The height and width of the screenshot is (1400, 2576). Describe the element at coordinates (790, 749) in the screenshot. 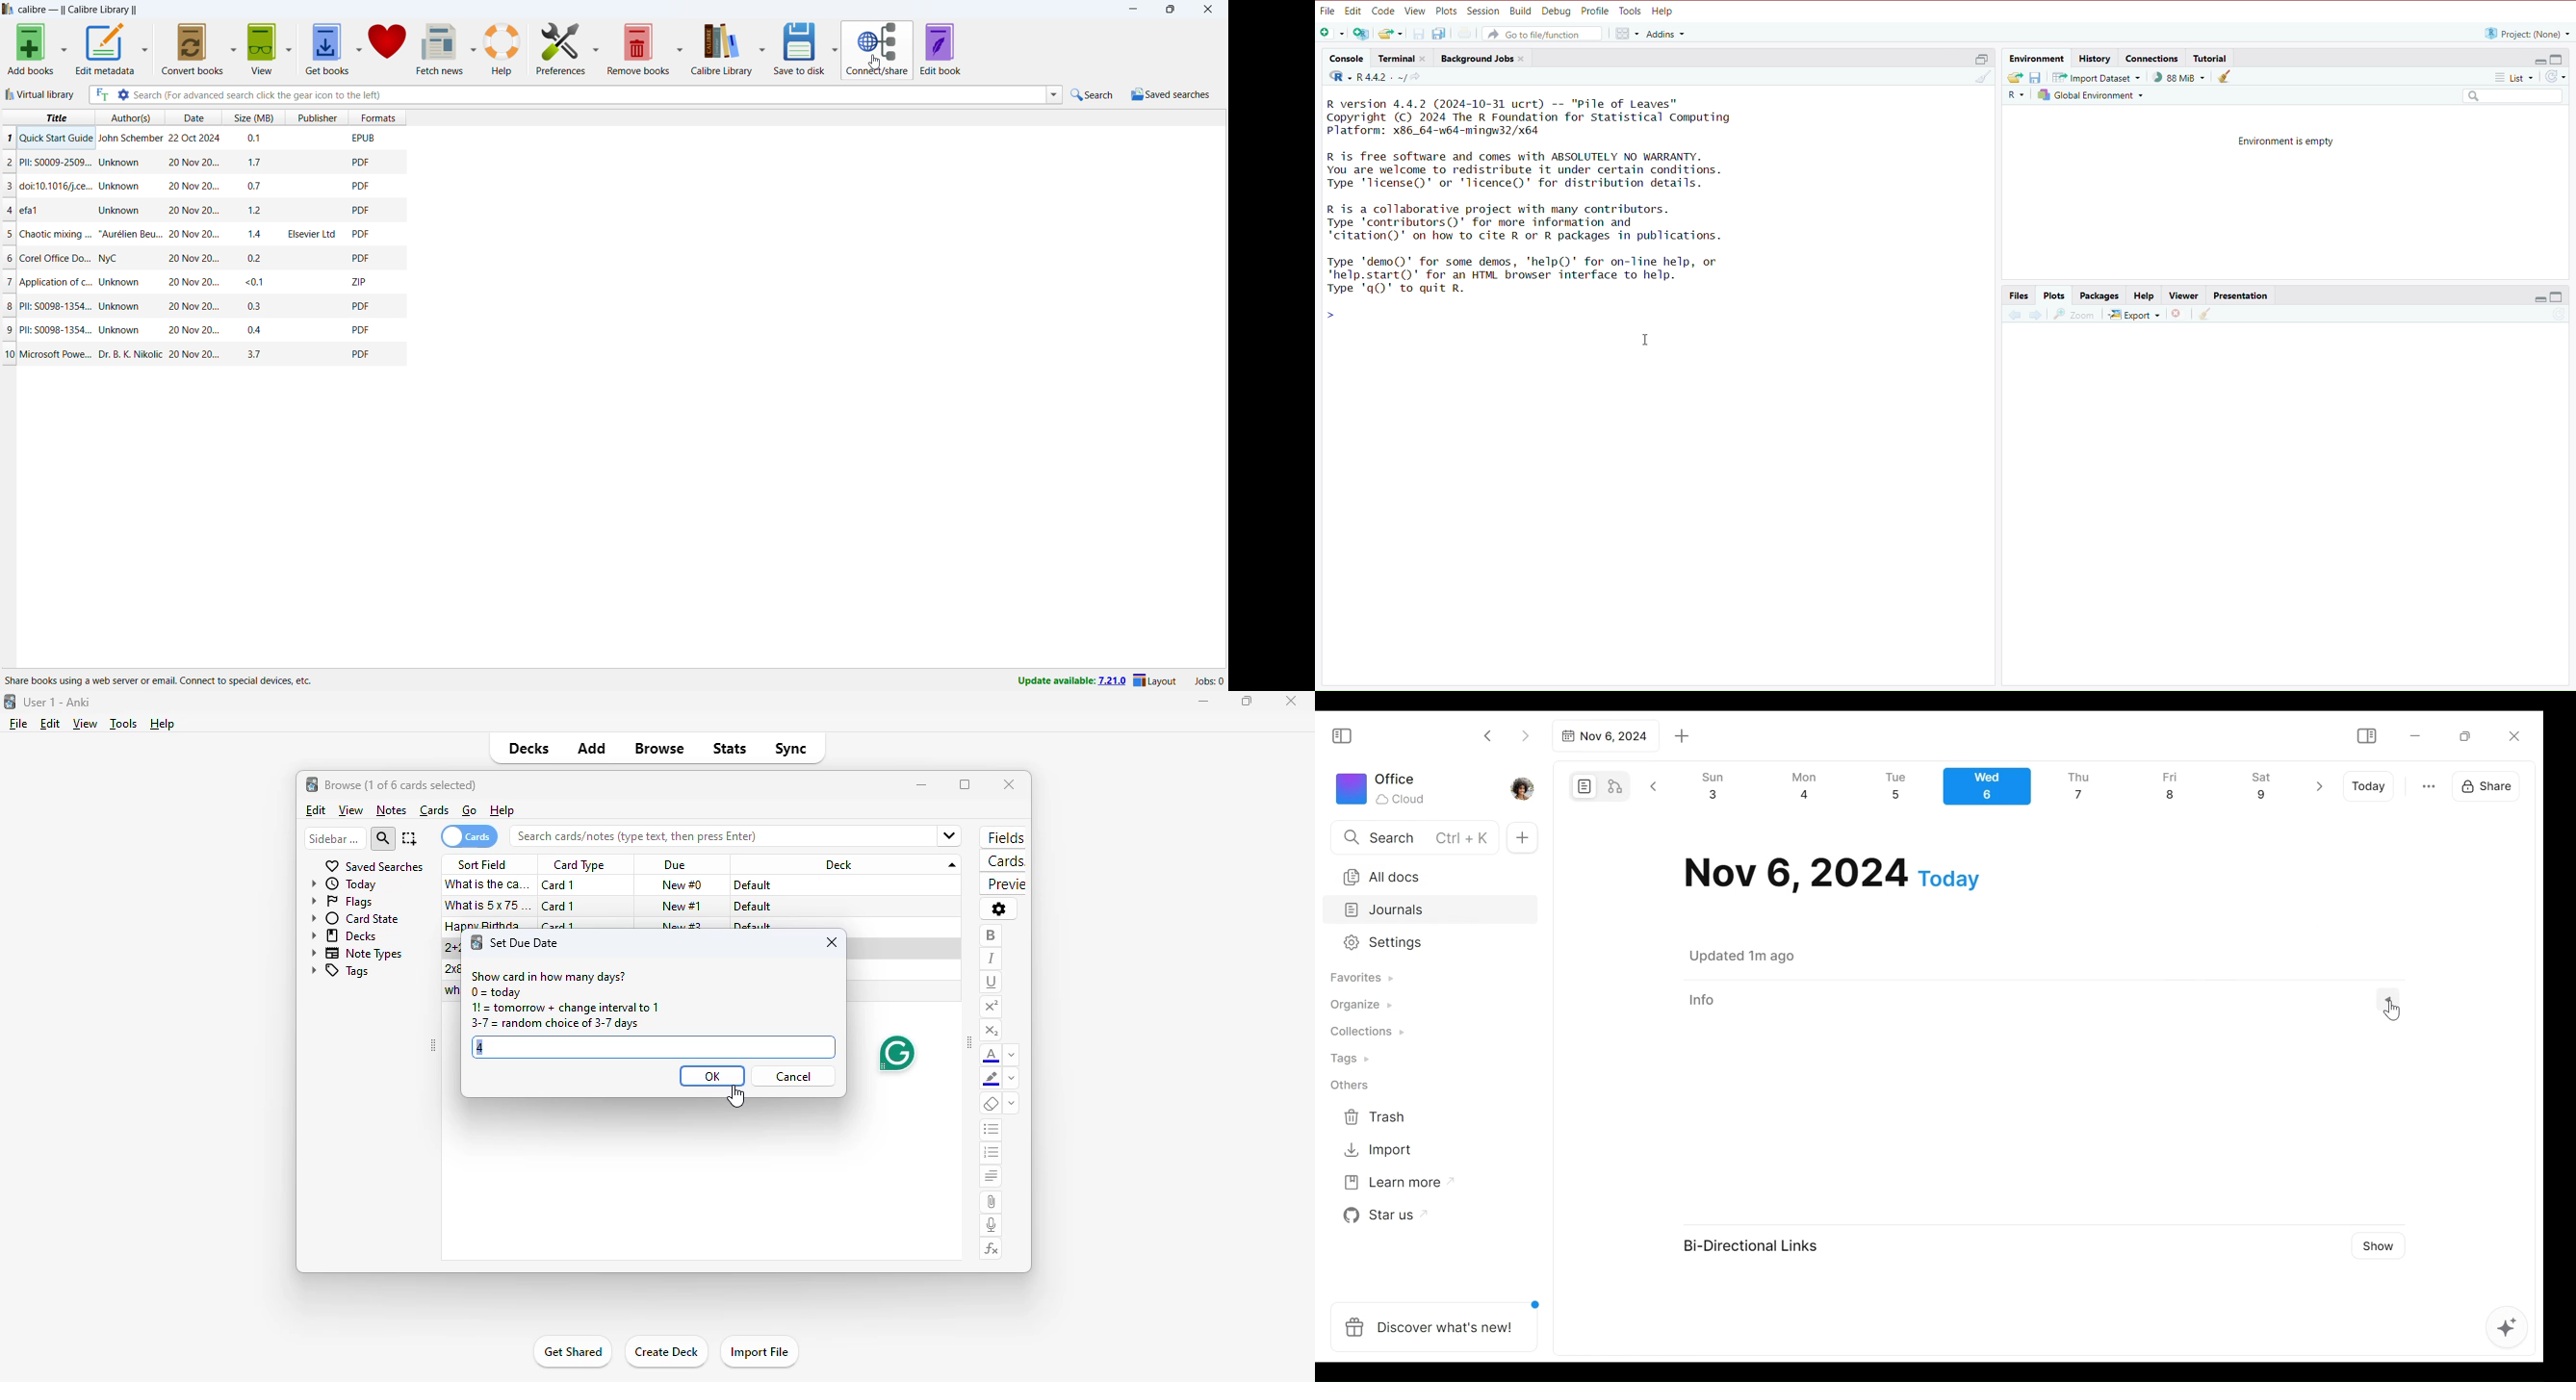

I see `sync` at that location.